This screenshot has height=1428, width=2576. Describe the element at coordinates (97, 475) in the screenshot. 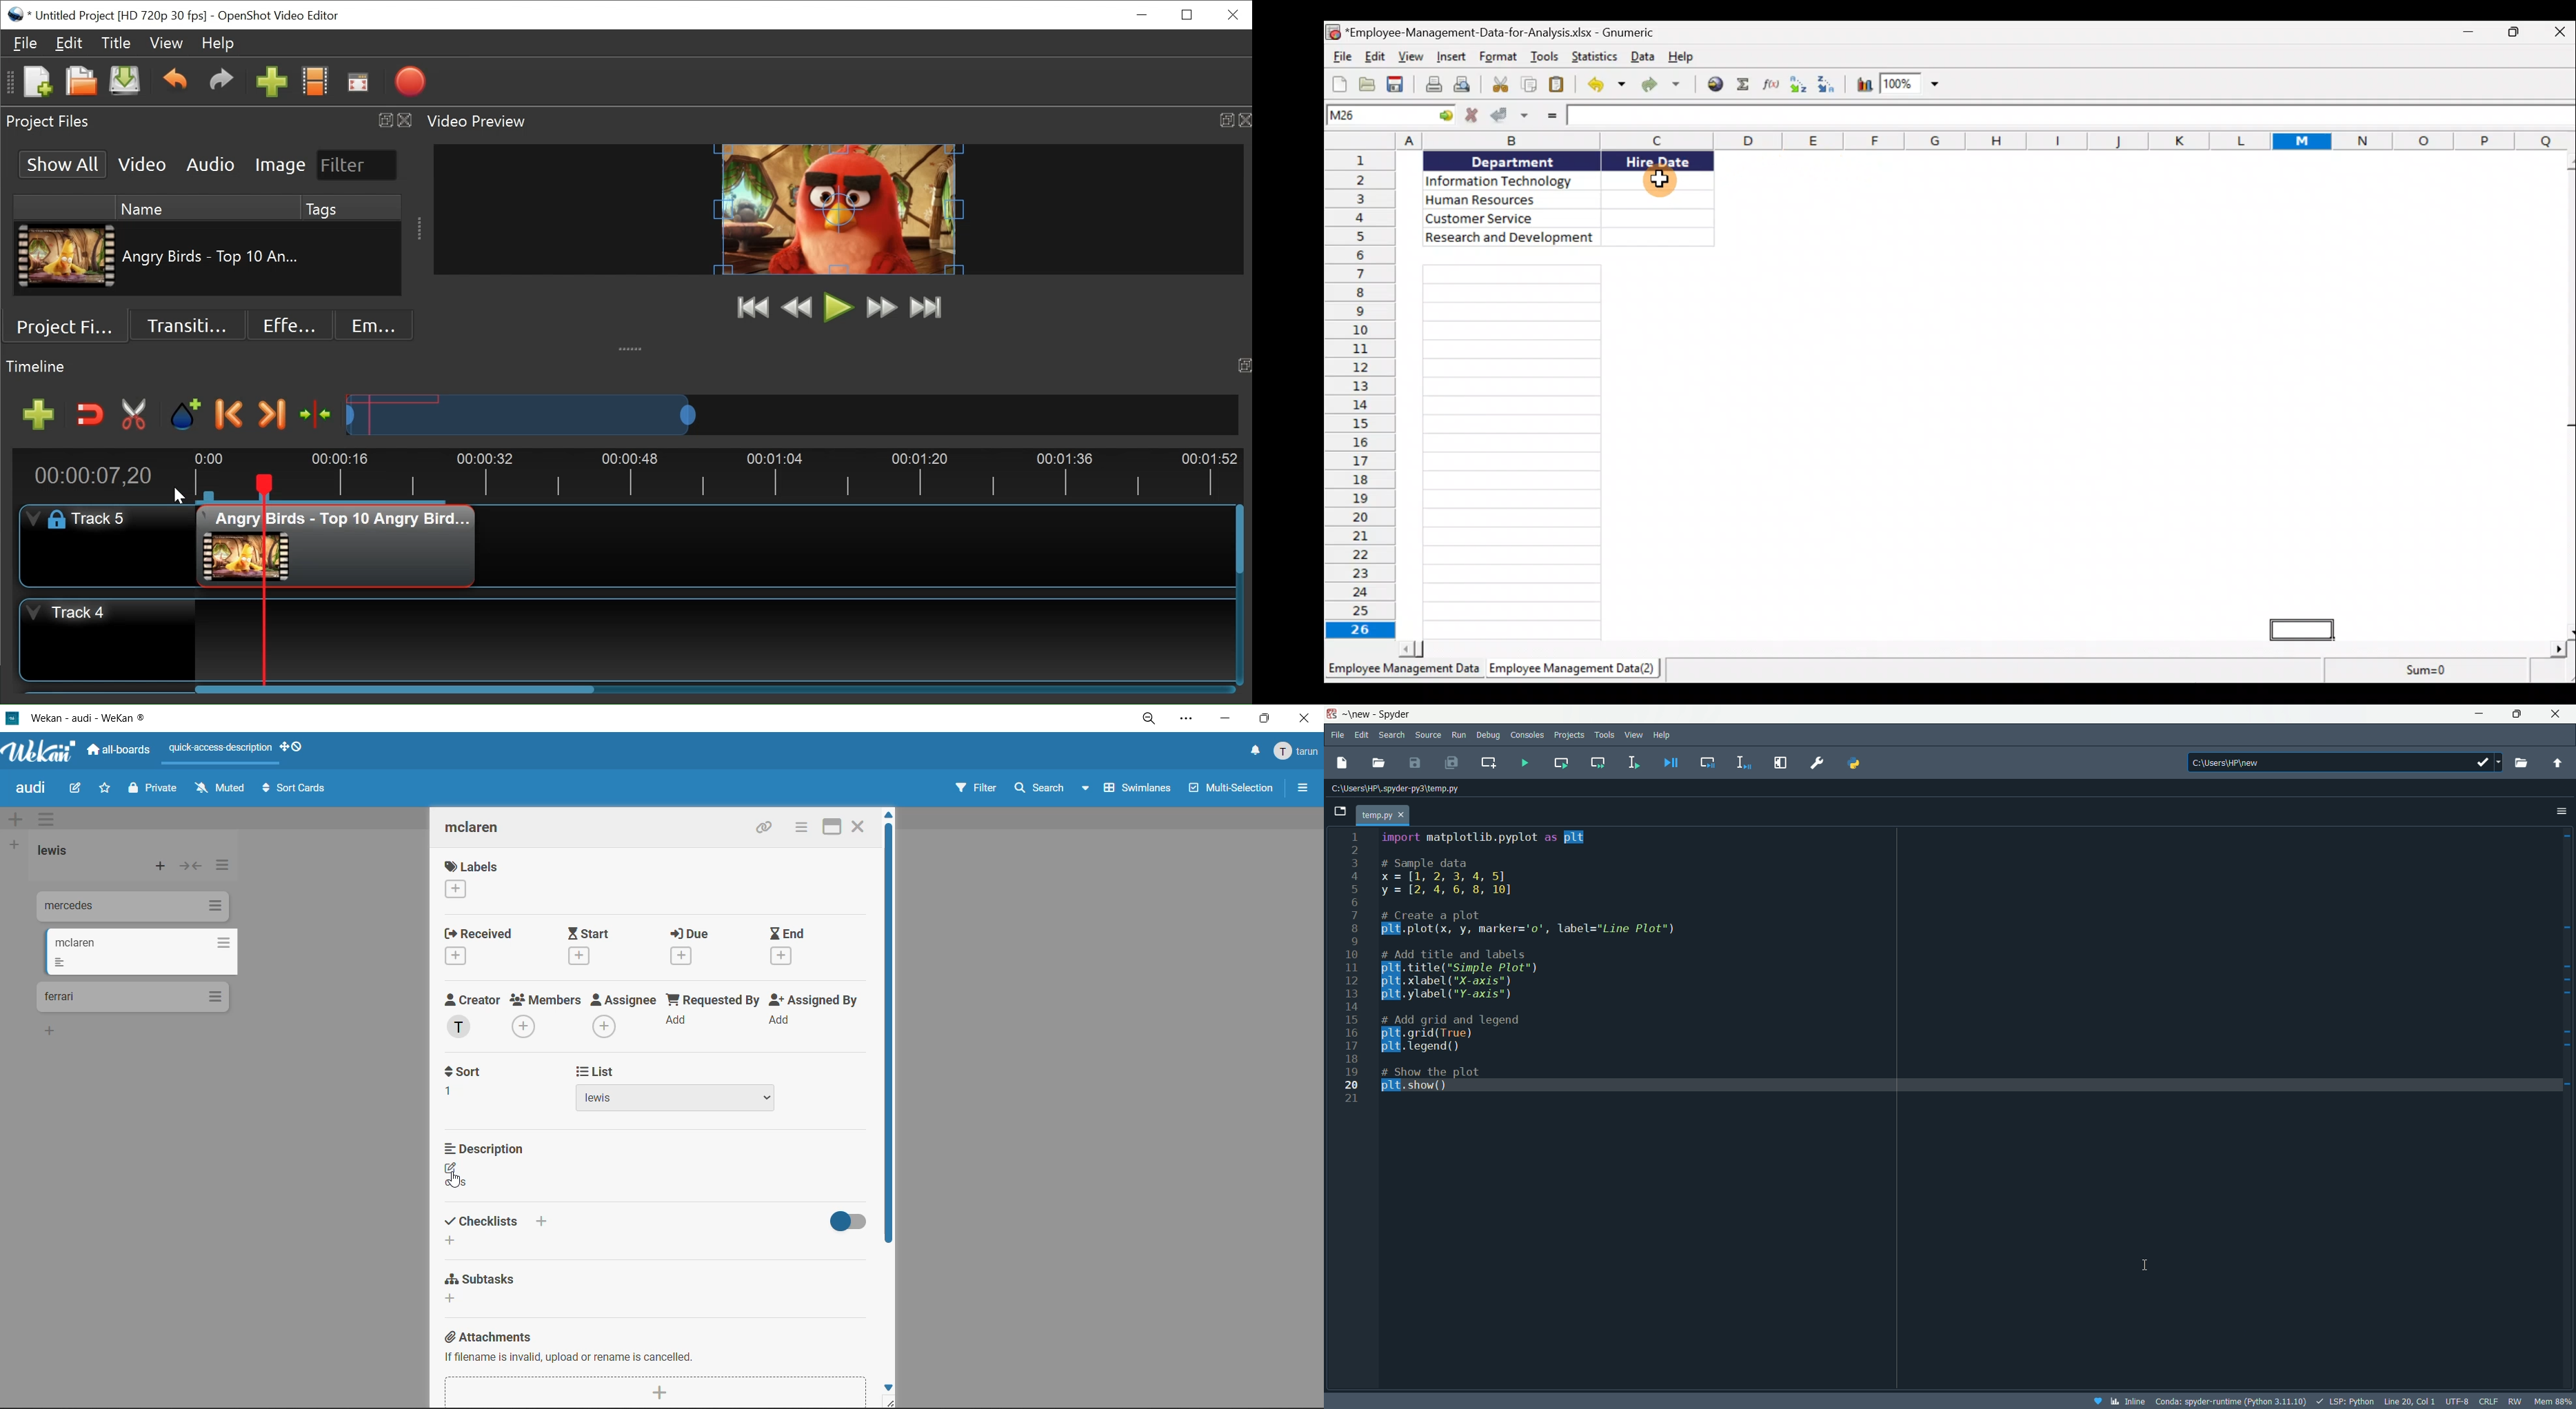

I see `Current Position` at that location.